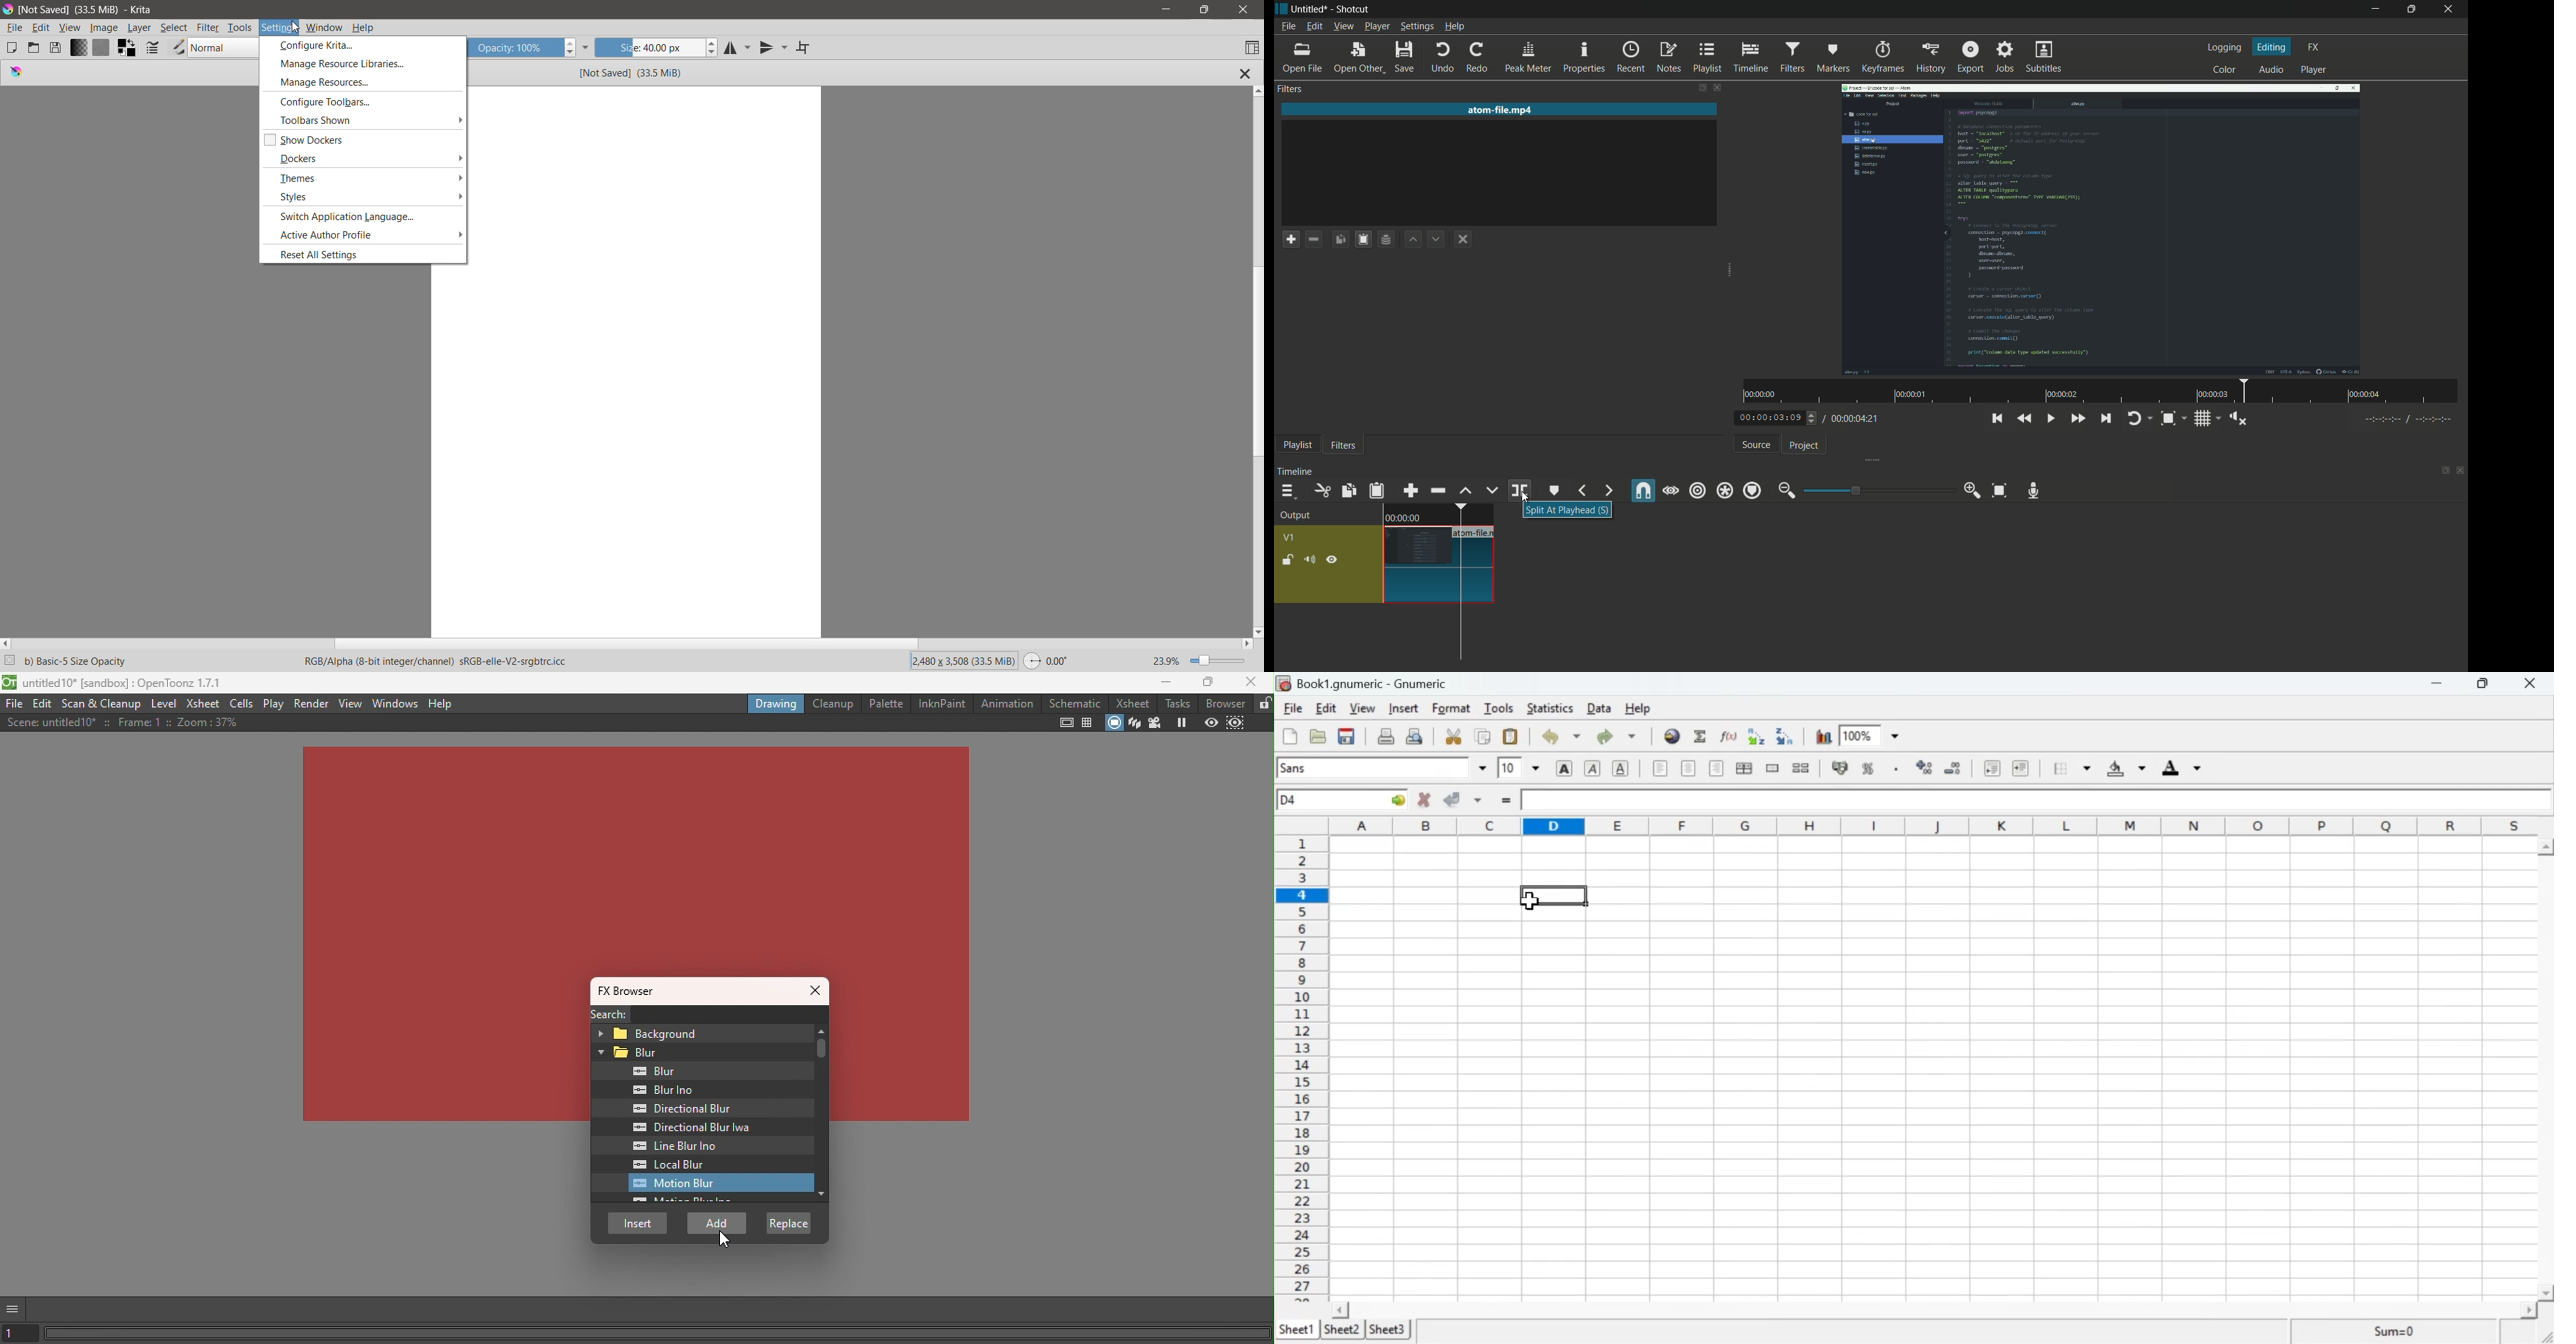 The width and height of the screenshot is (2576, 1344). I want to click on timeline, so click(1297, 470).